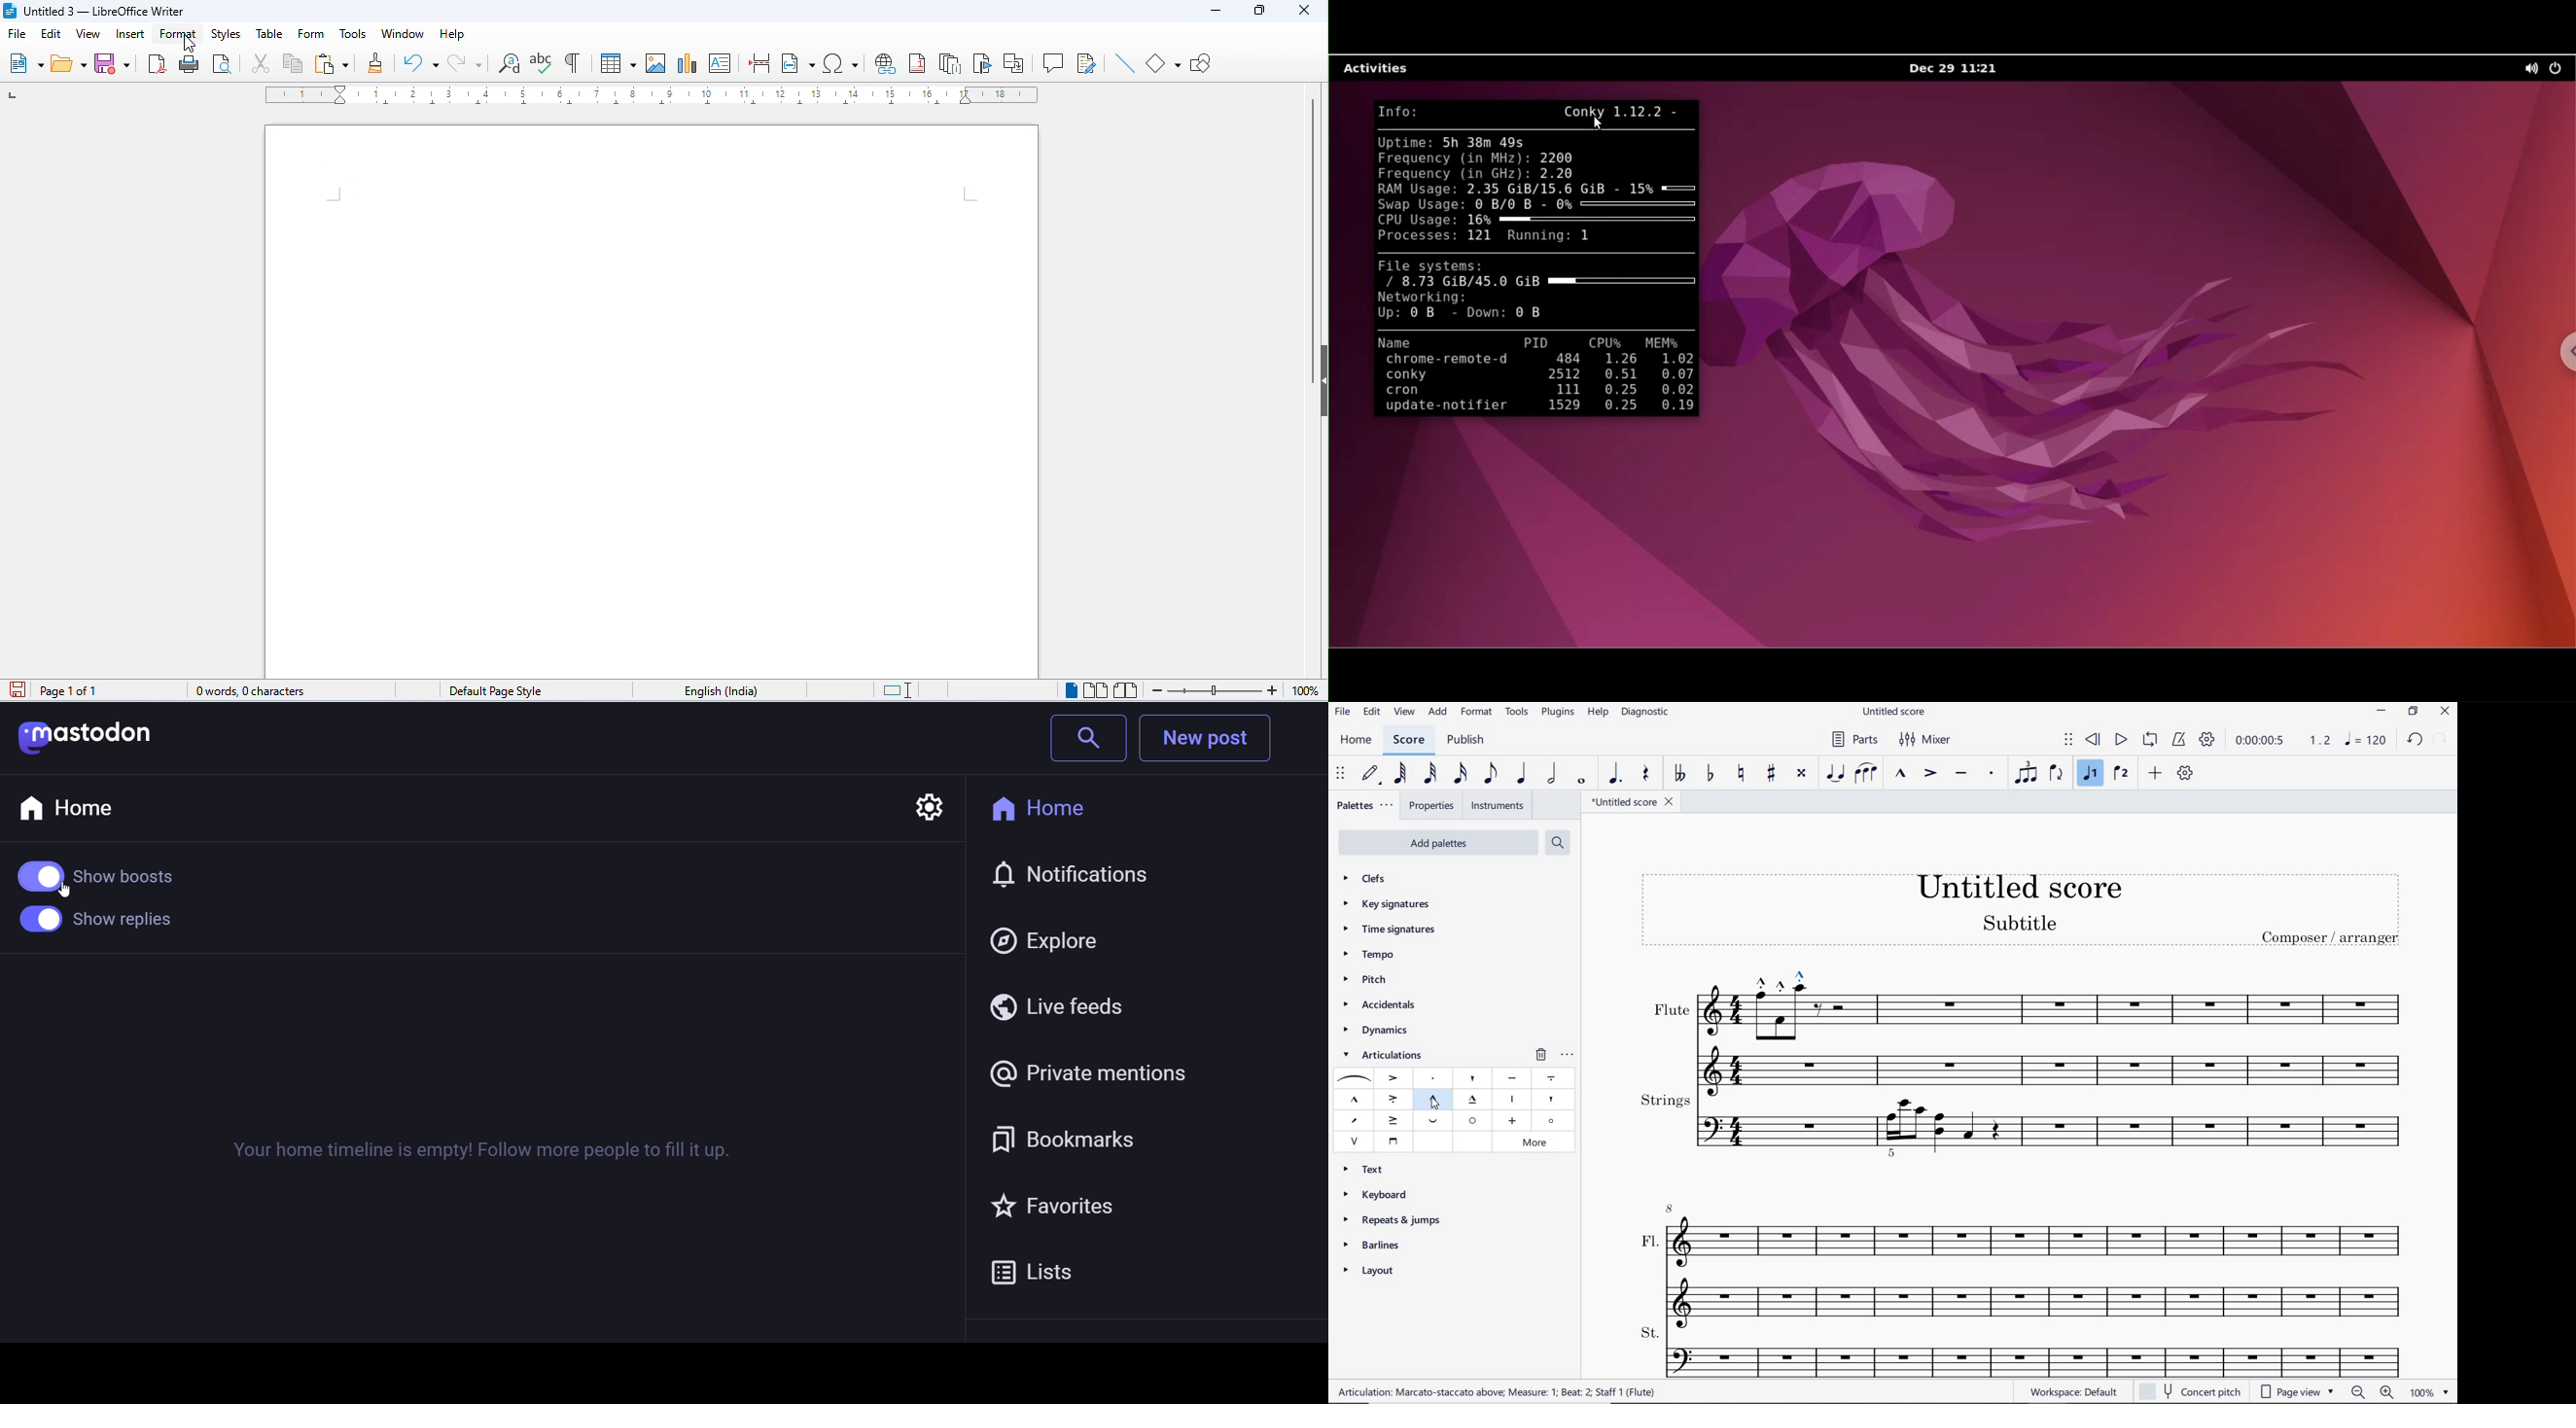 The height and width of the screenshot is (1428, 2576). What do you see at coordinates (1371, 1273) in the screenshot?
I see `layout` at bounding box center [1371, 1273].